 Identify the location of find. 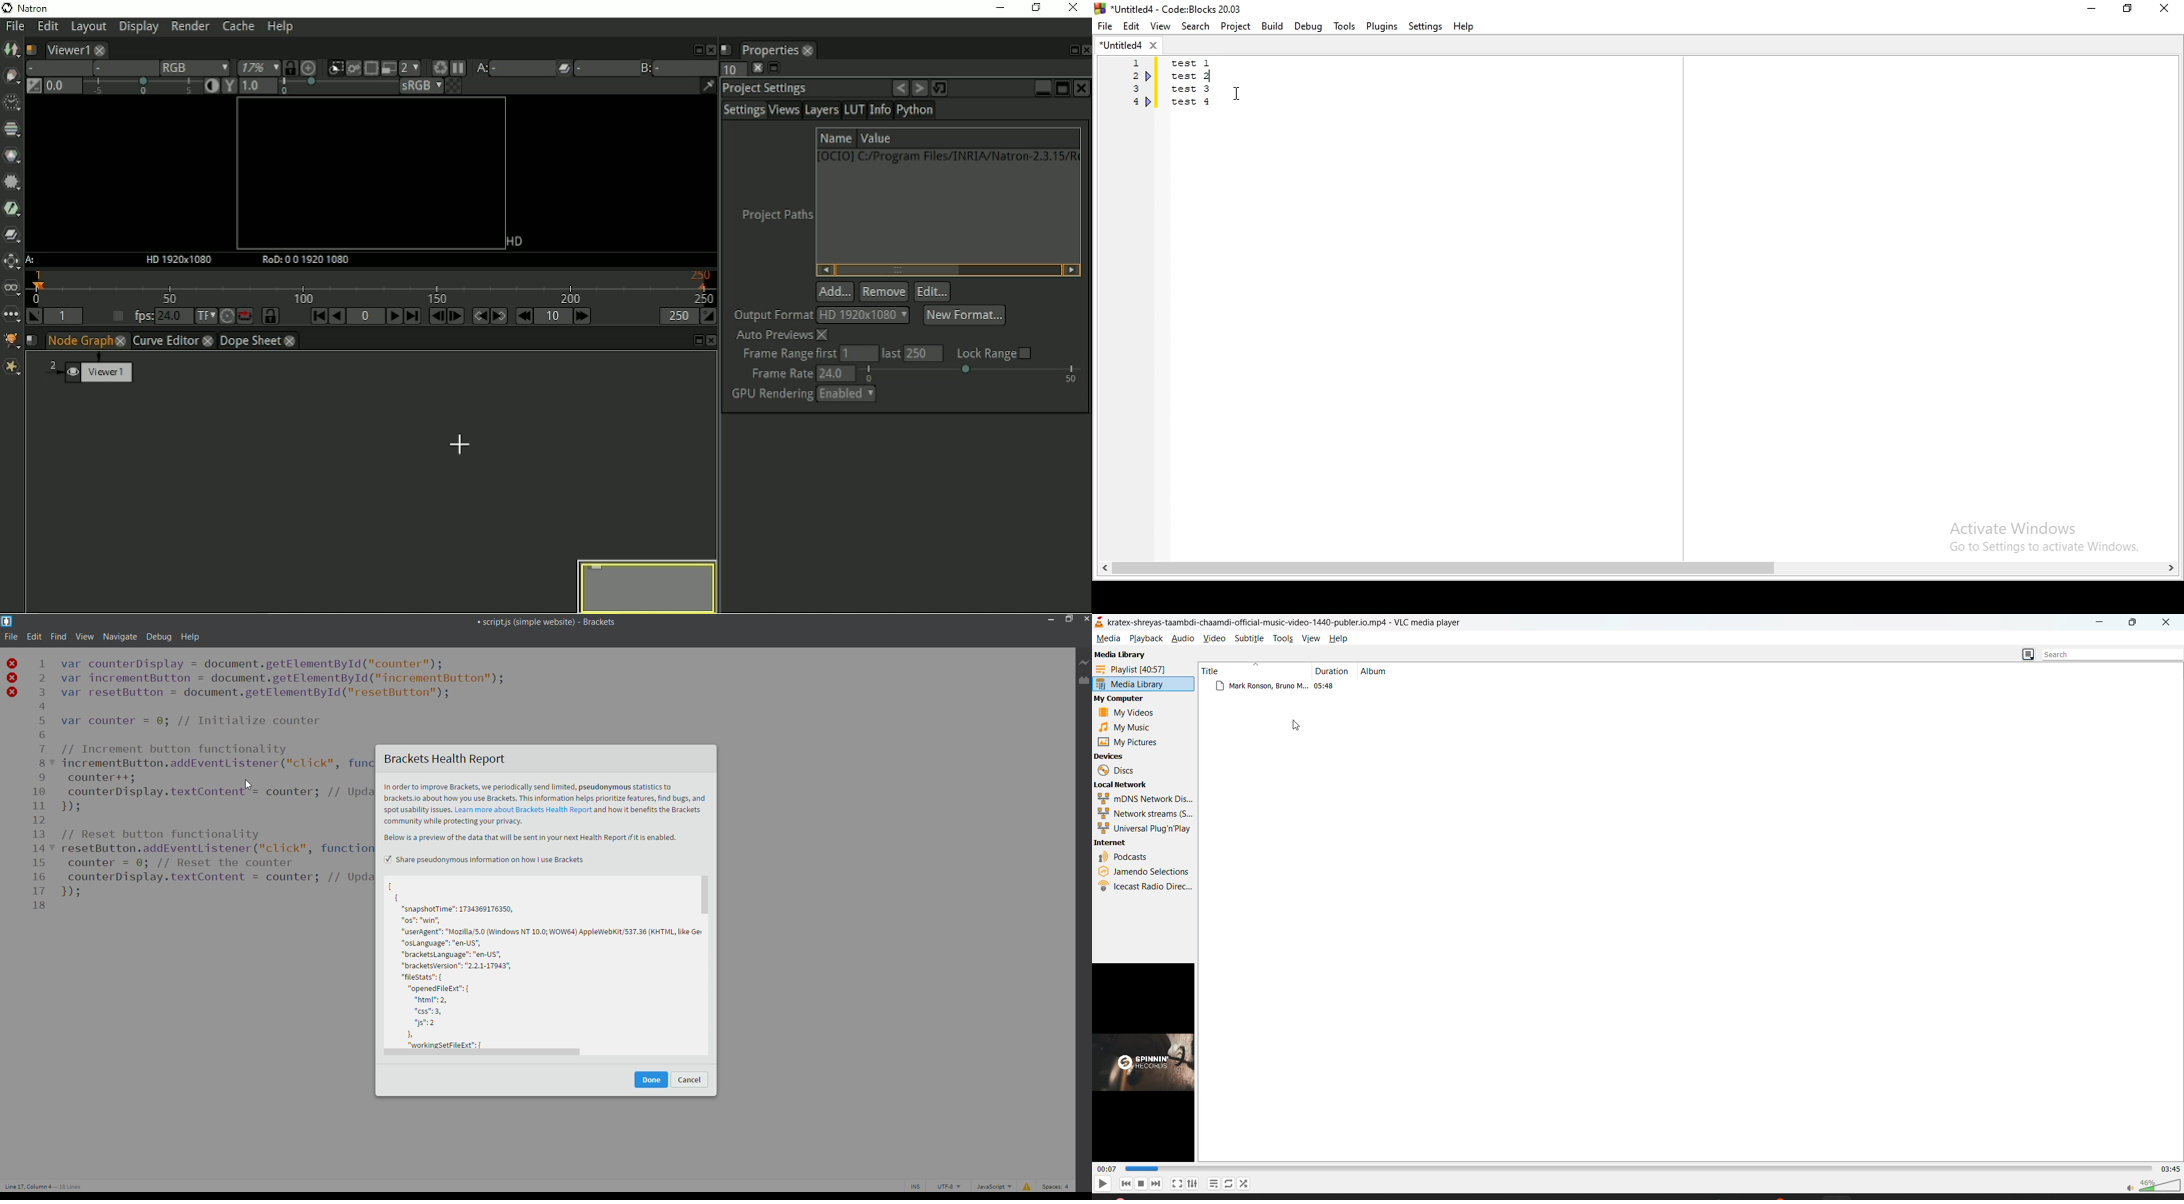
(56, 637).